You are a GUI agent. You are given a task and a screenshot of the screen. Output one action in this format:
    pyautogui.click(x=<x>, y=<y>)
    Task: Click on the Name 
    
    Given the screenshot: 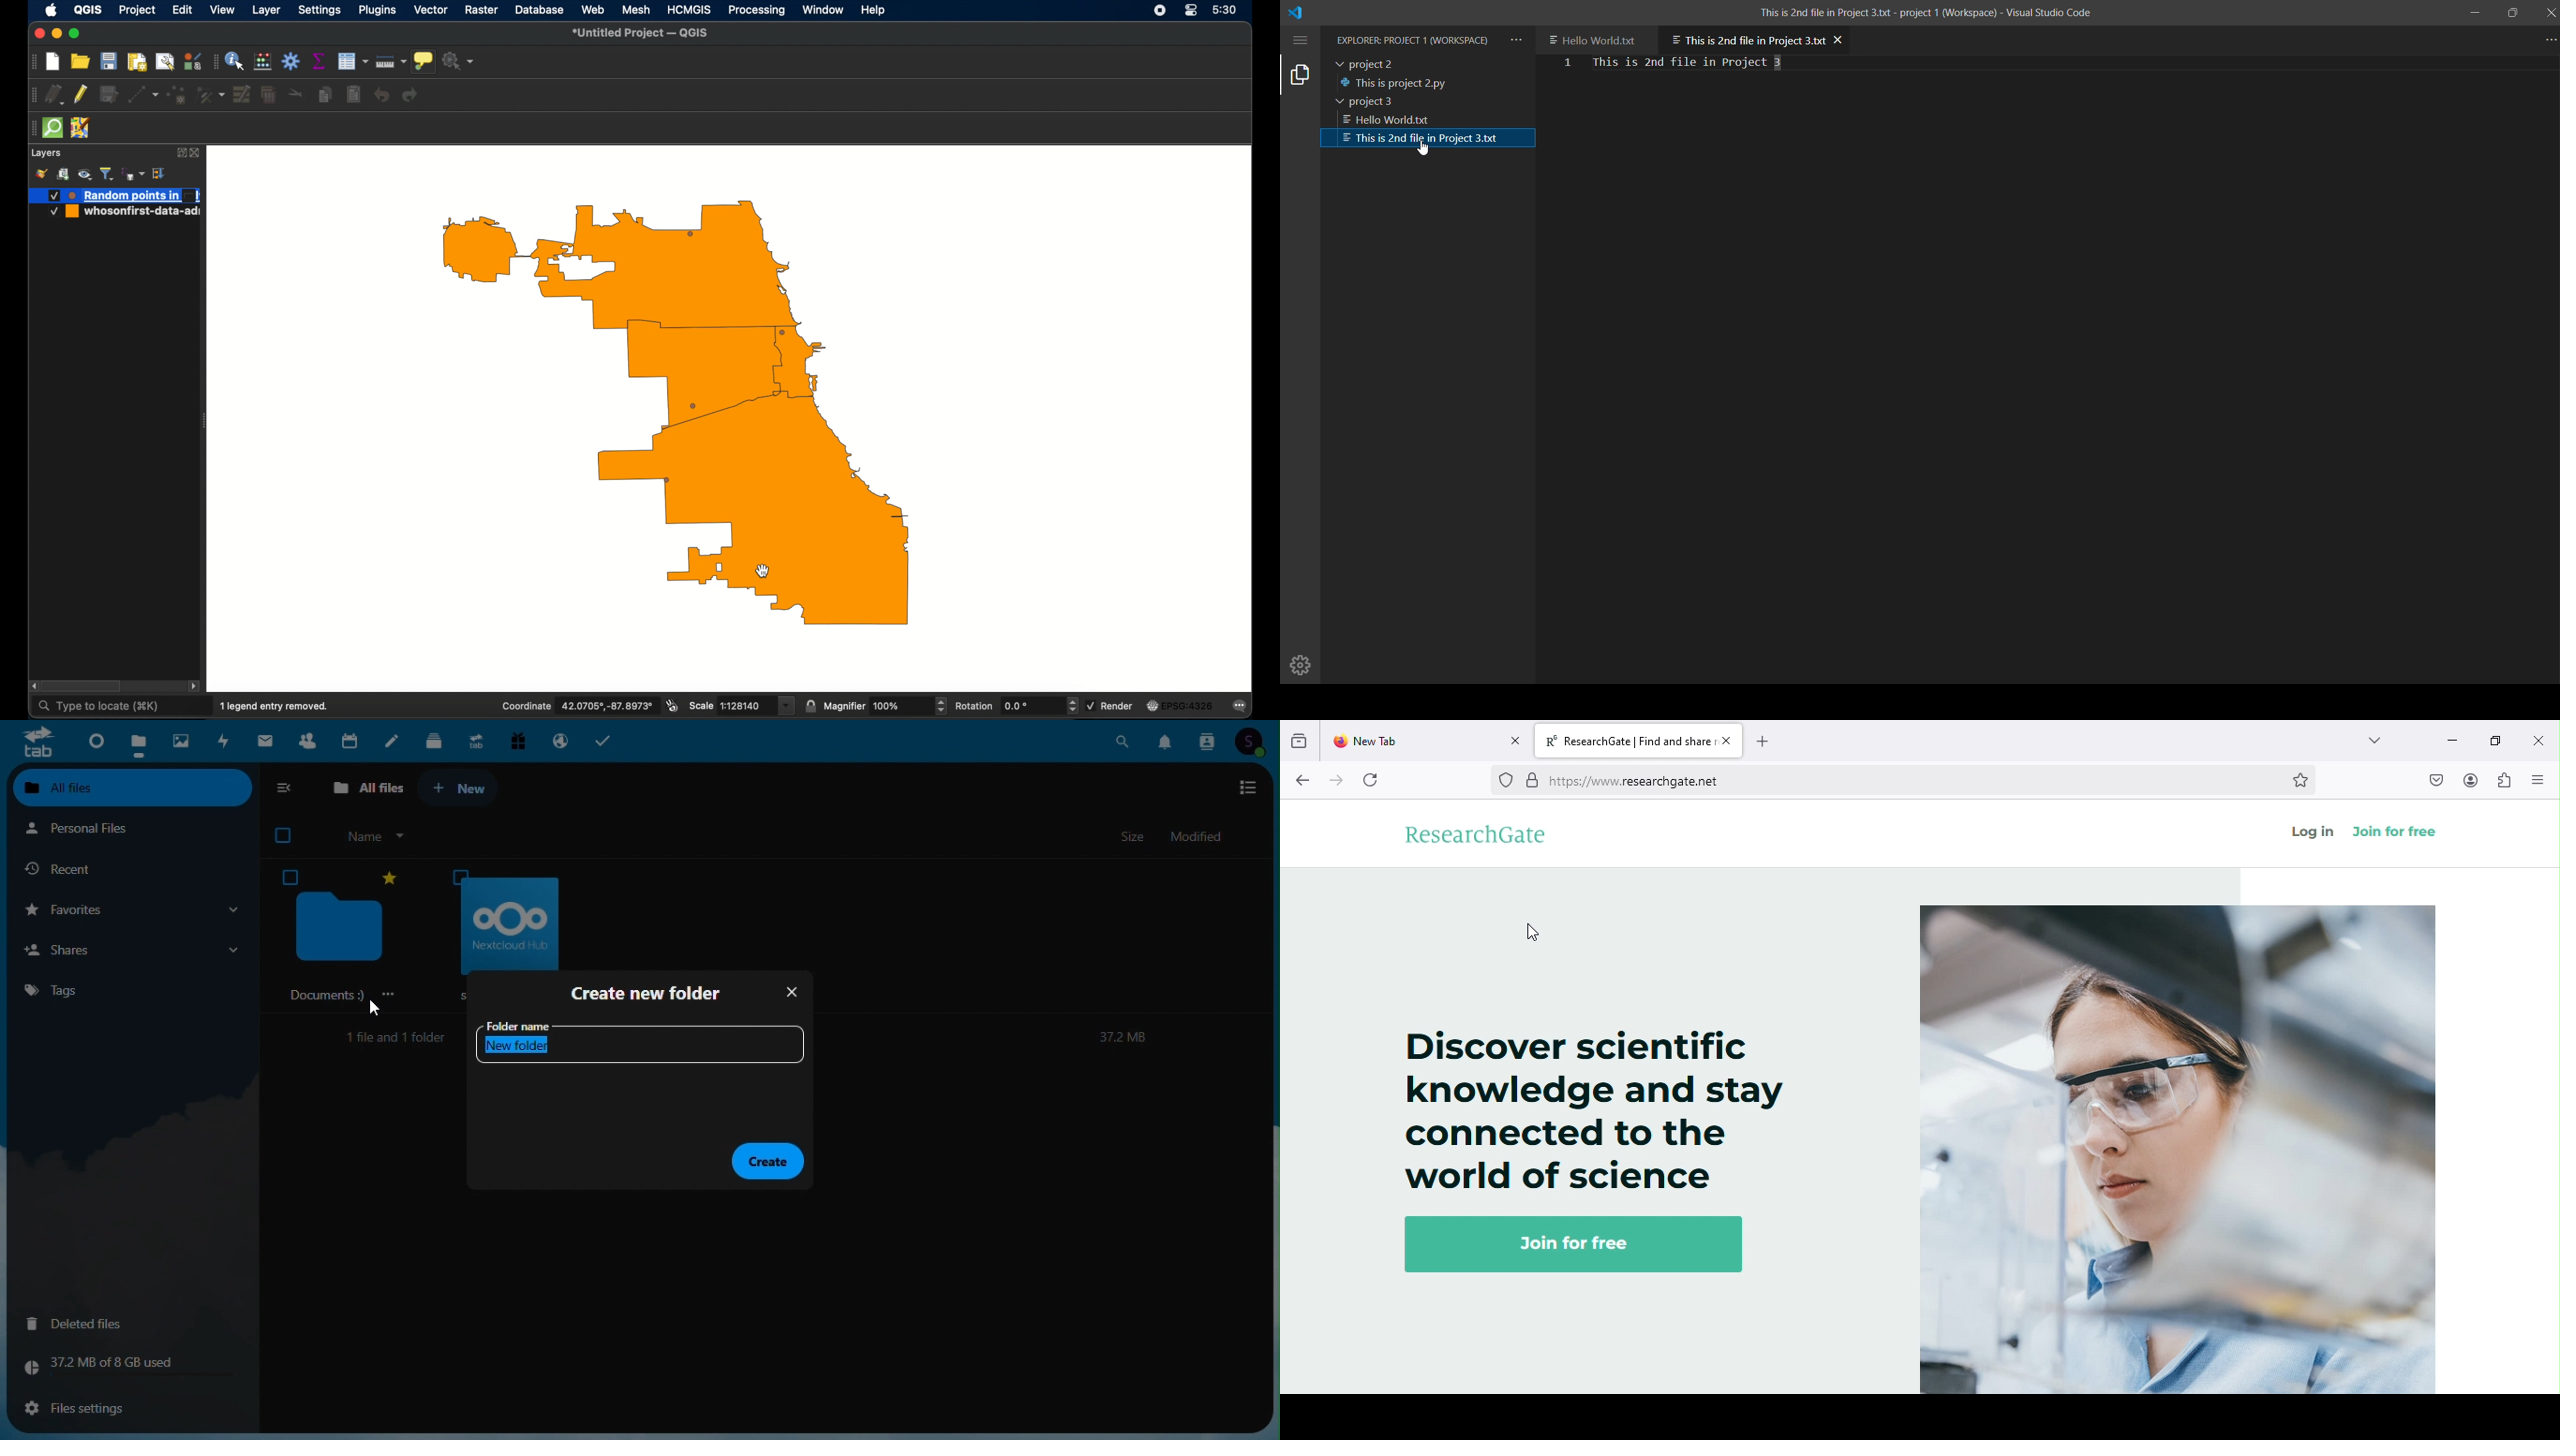 What is the action you would take?
    pyautogui.click(x=368, y=840)
    